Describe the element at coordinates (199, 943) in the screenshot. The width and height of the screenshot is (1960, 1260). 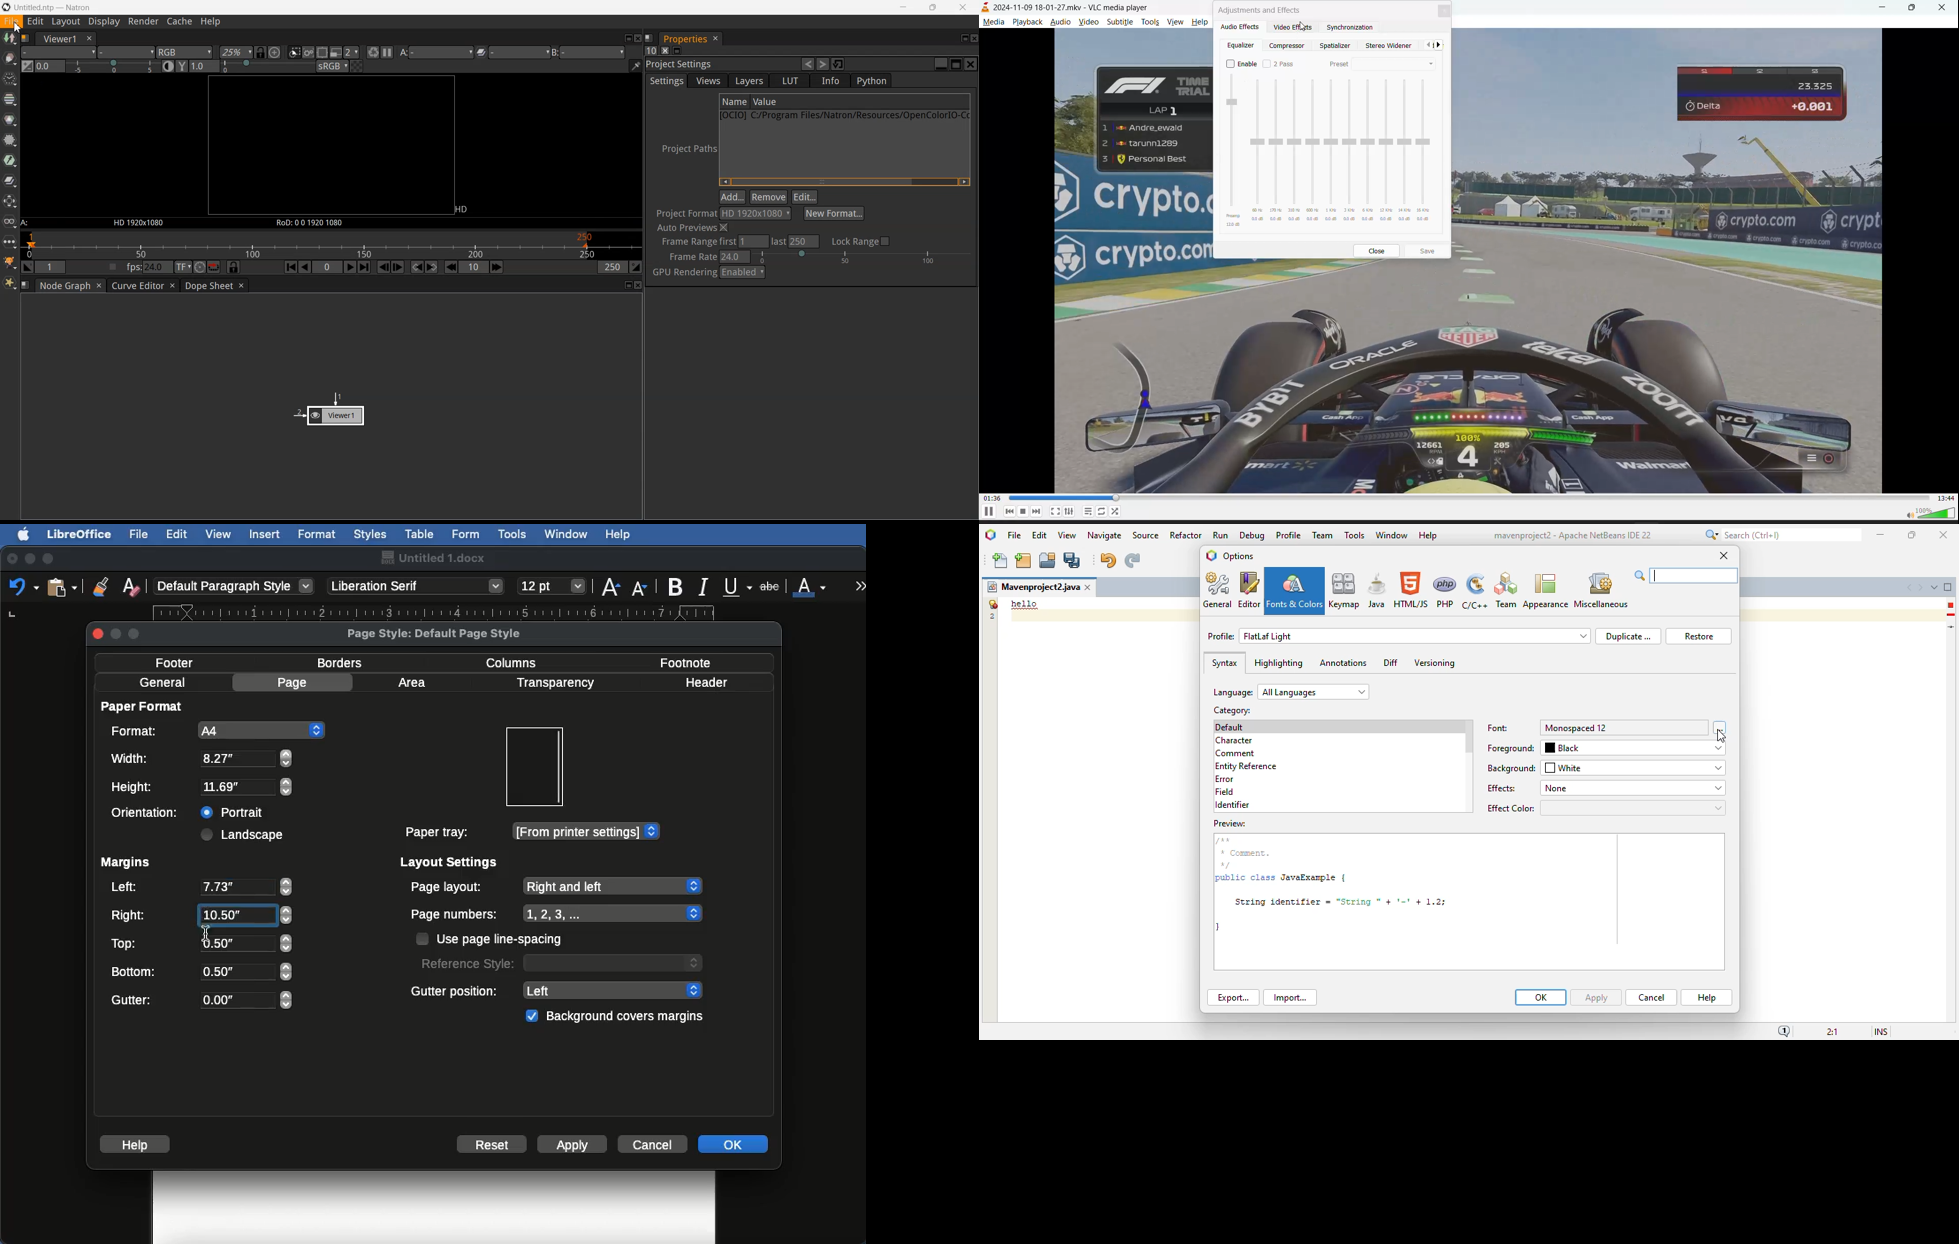
I see `Top` at that location.